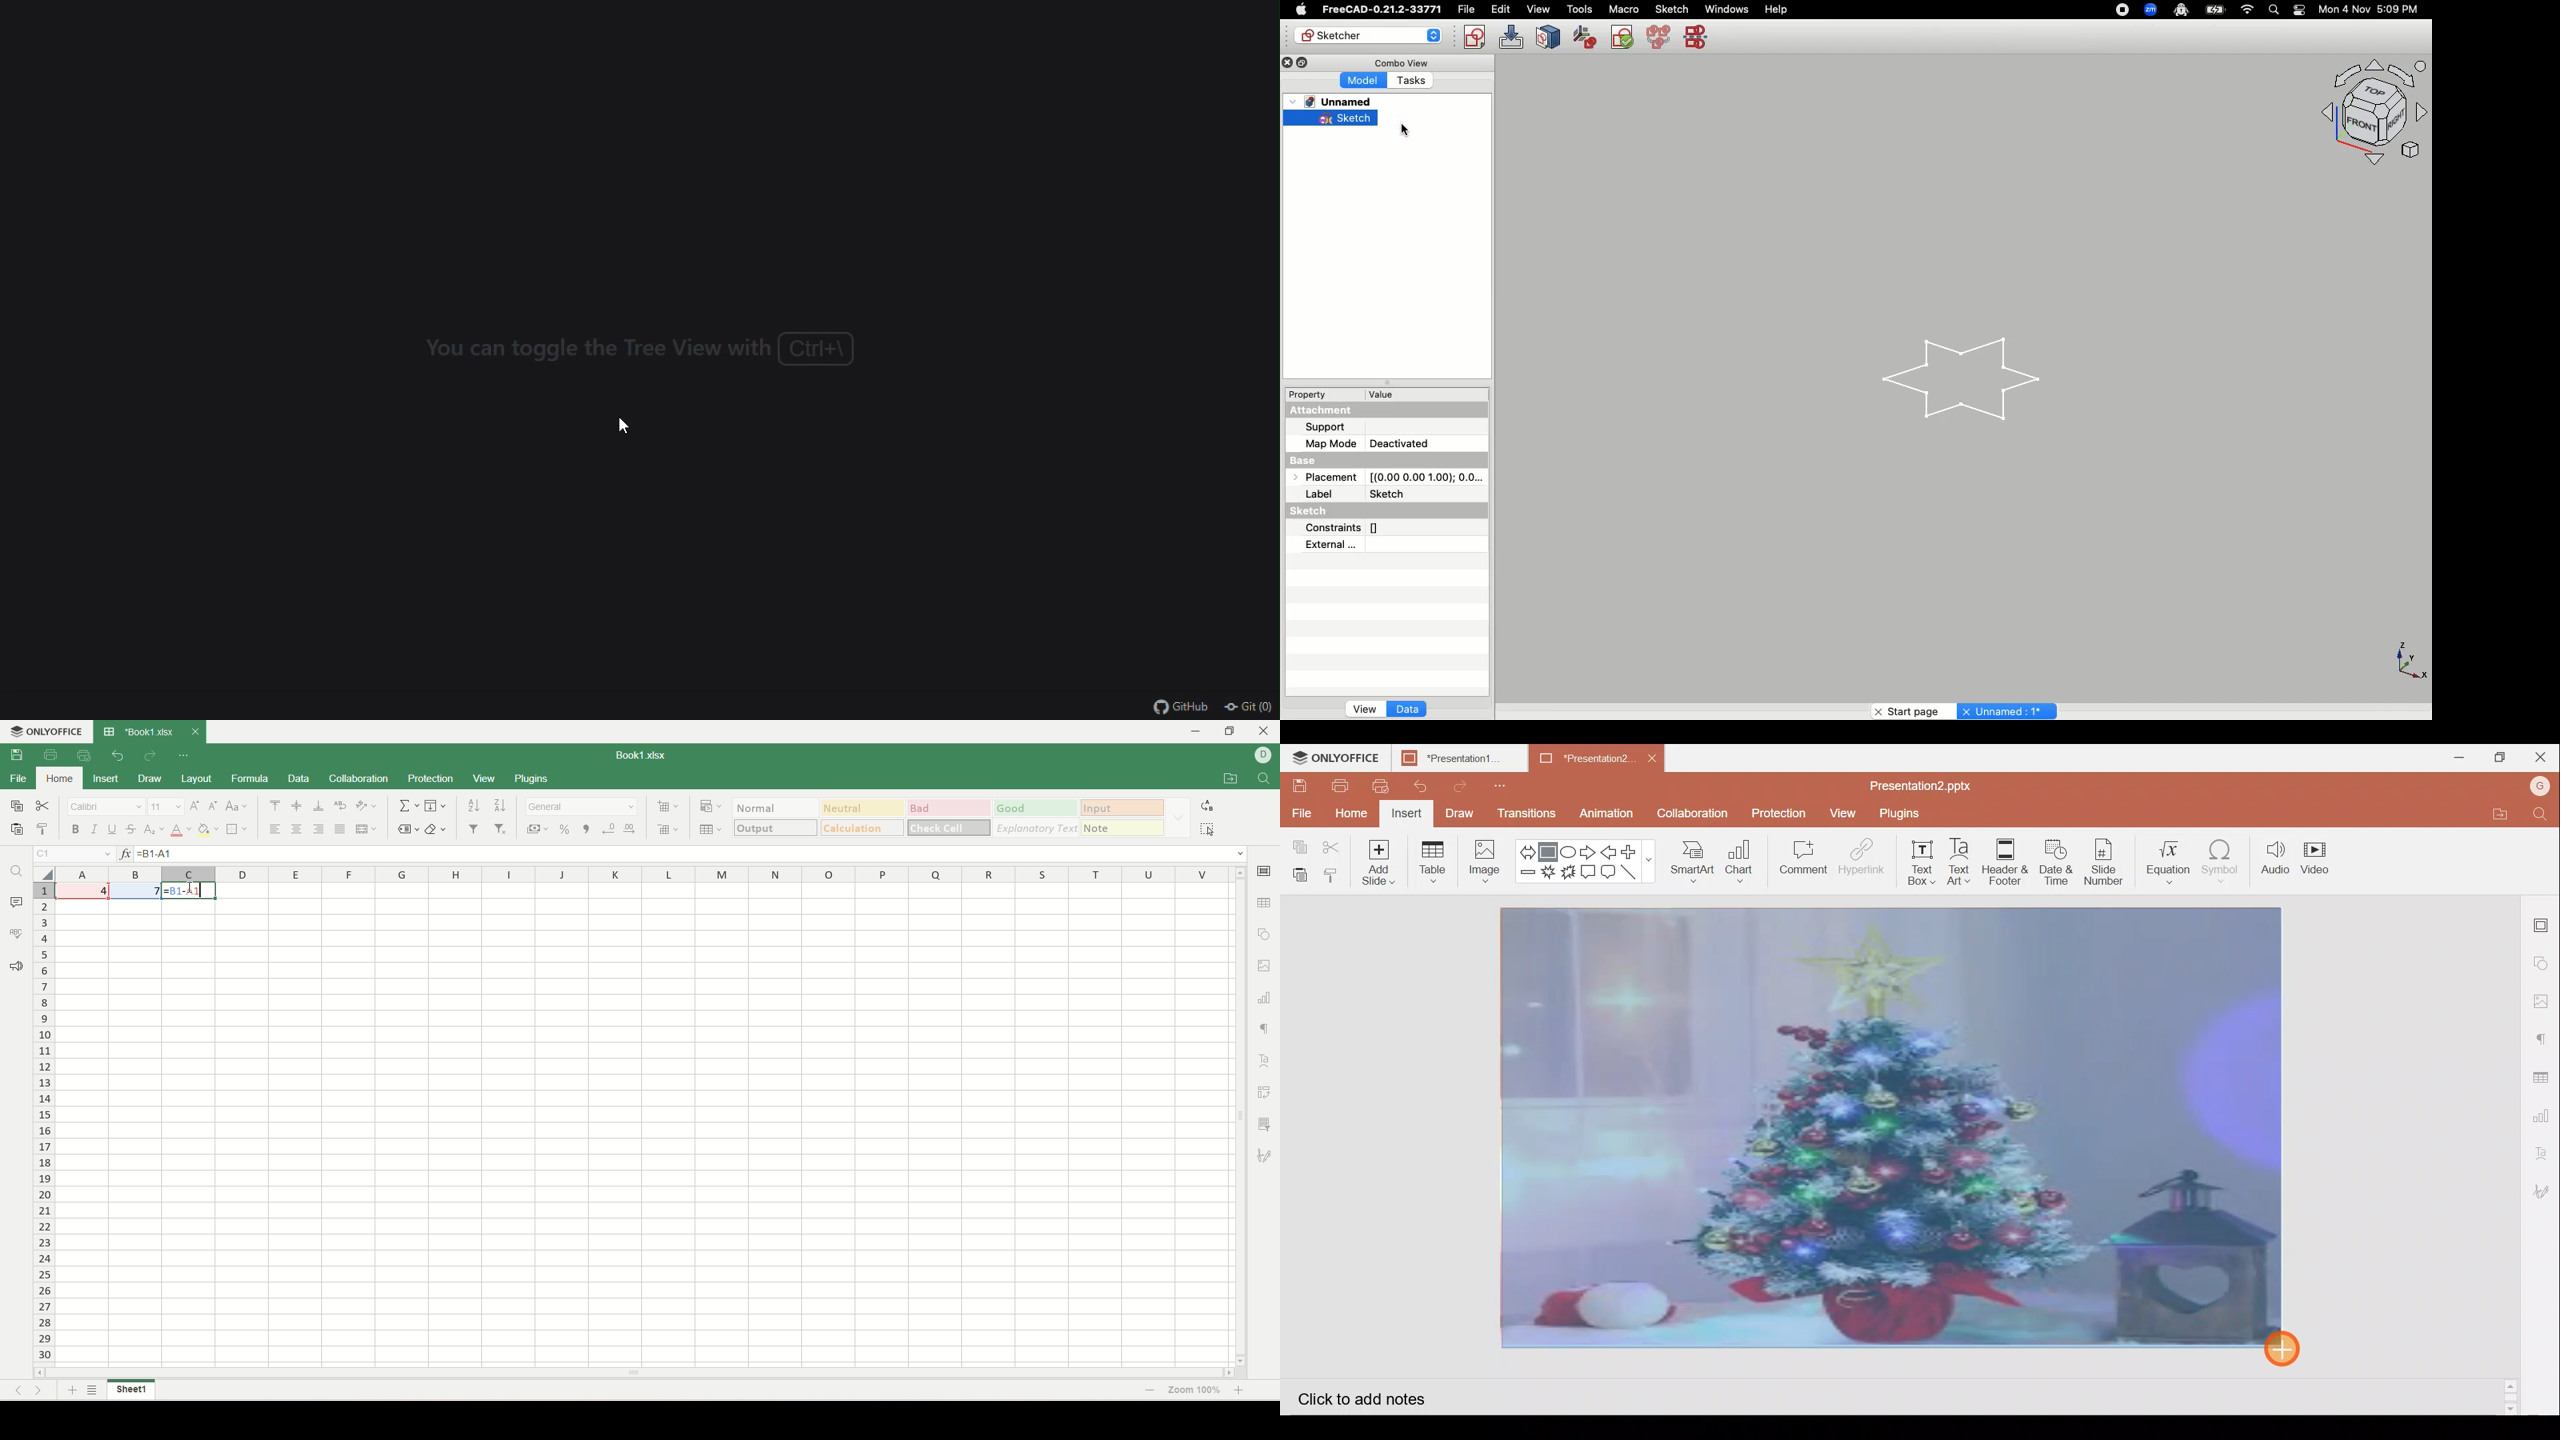 The image size is (2576, 1456). Describe the element at coordinates (2056, 861) in the screenshot. I see `Date & time` at that location.